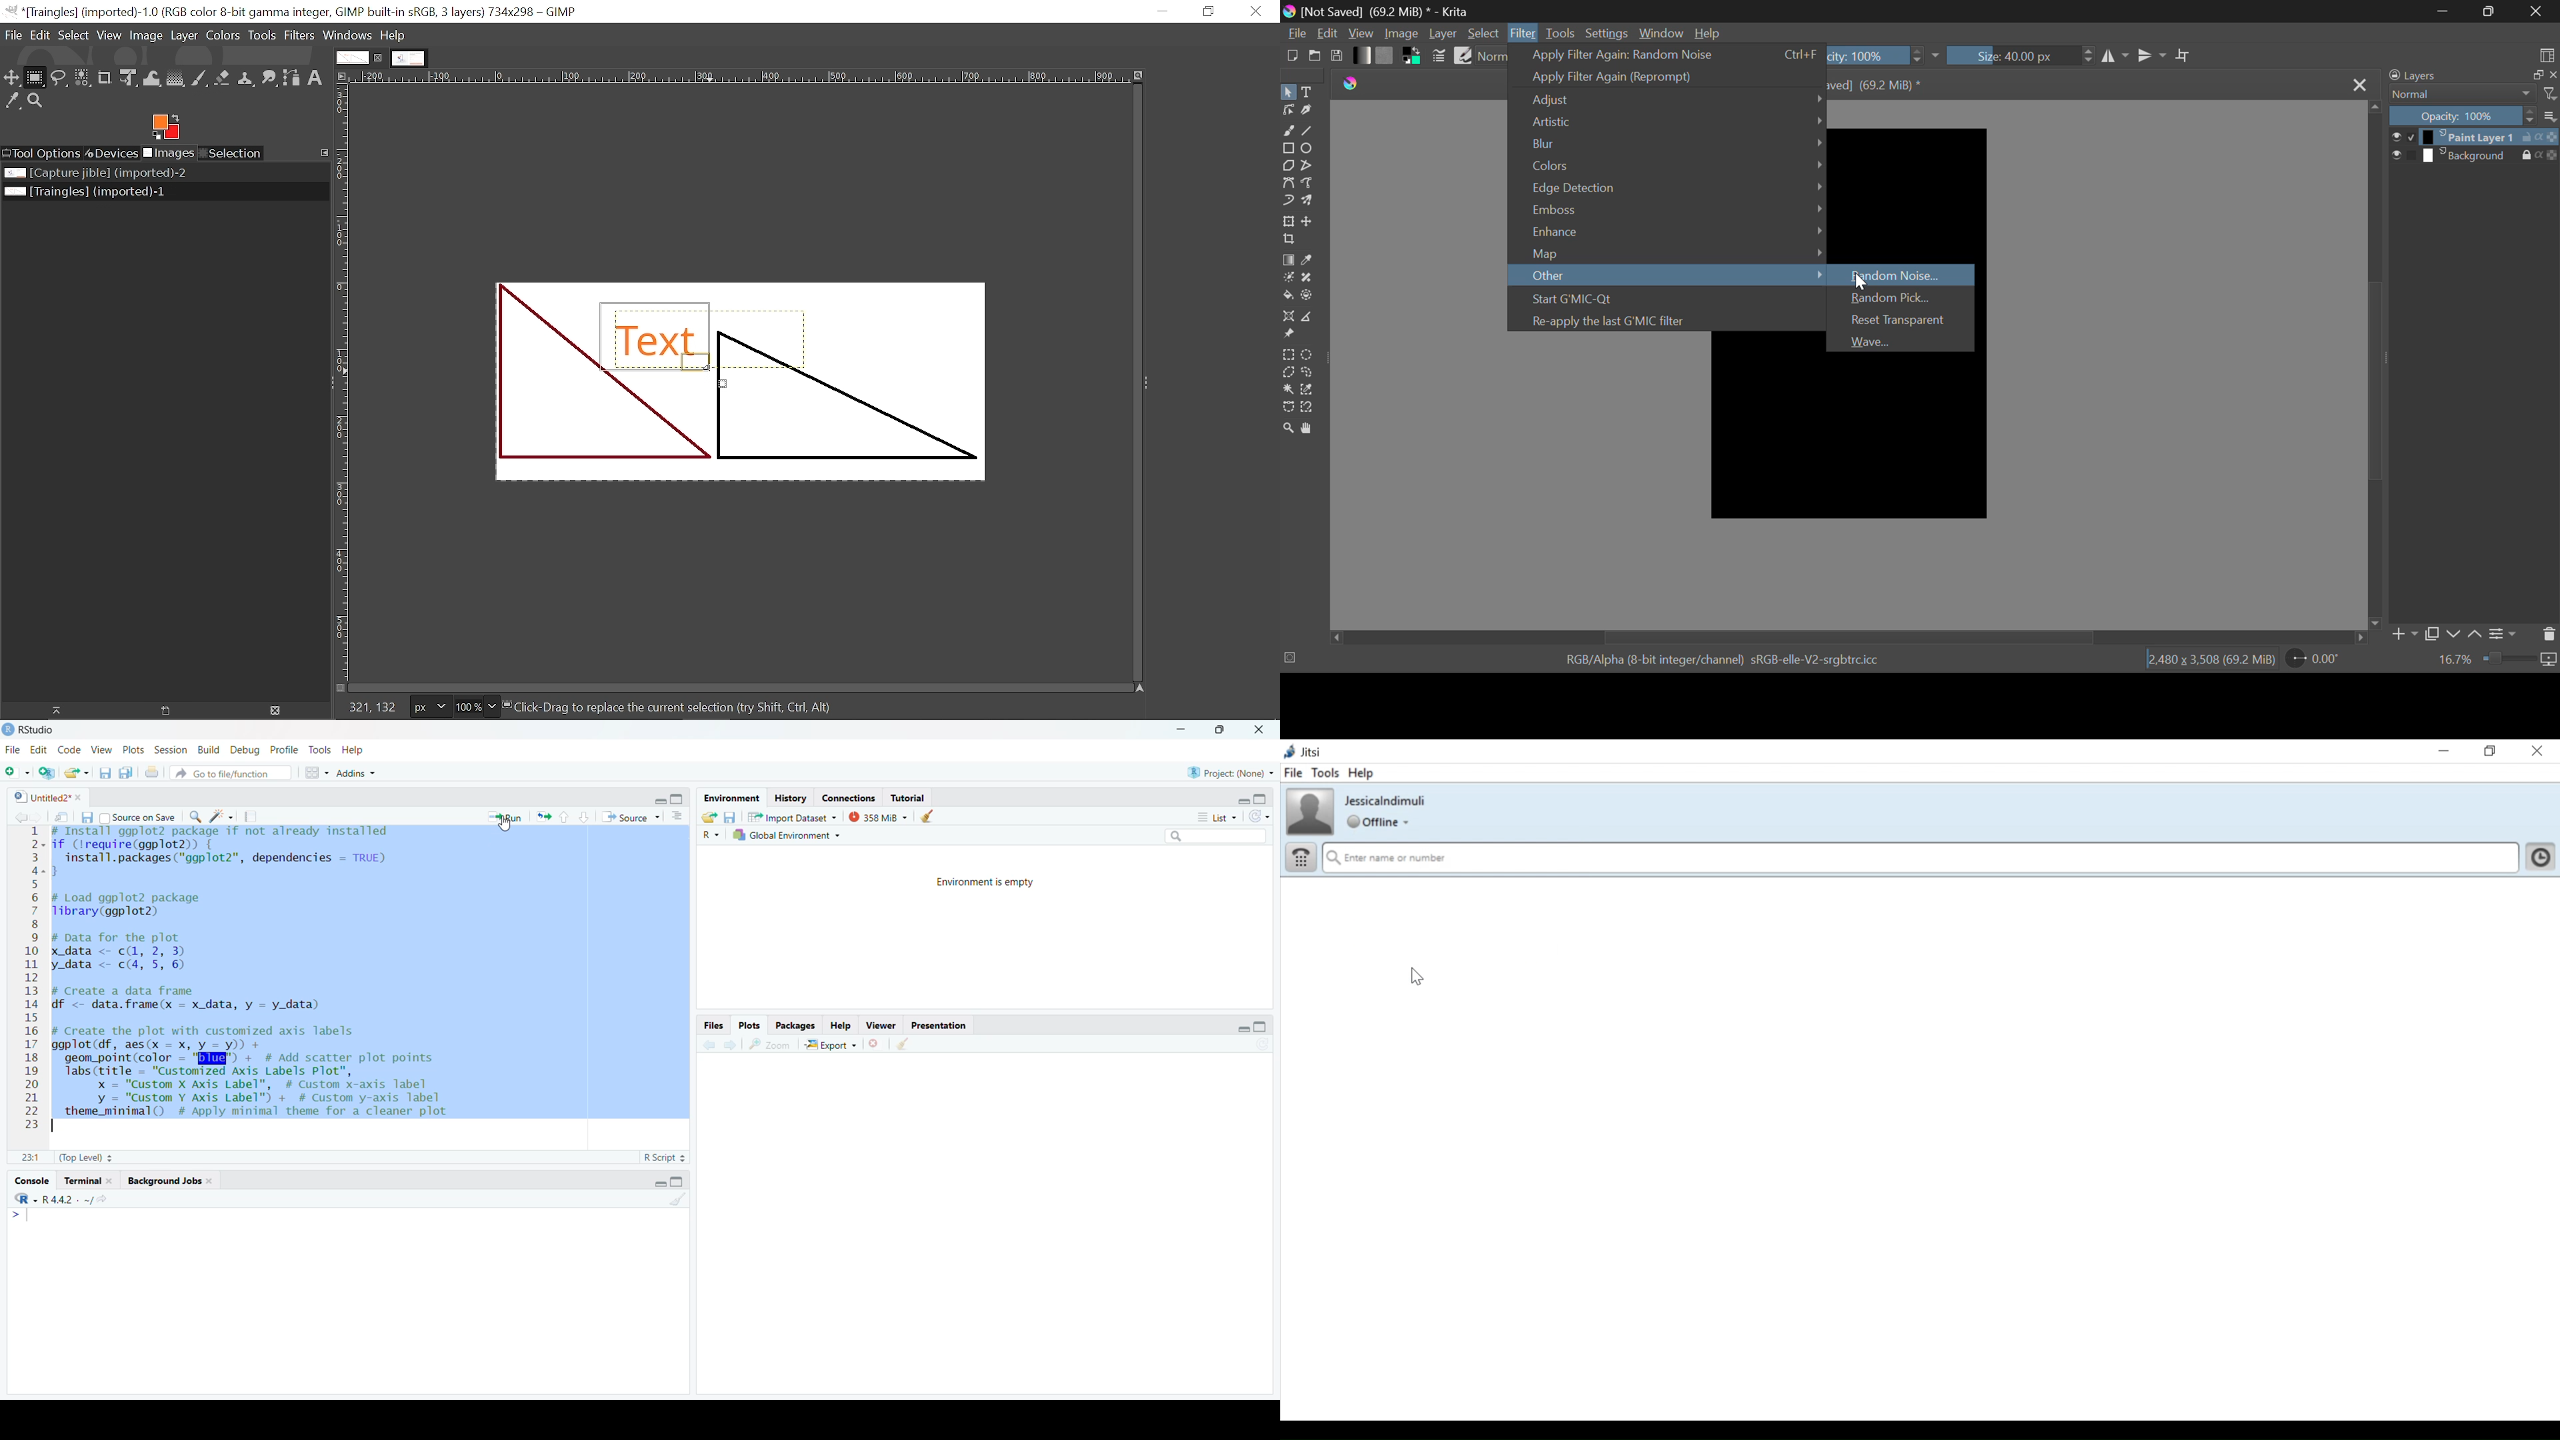 The image size is (2576, 1456). Describe the element at coordinates (168, 153) in the screenshot. I see `Imges` at that location.